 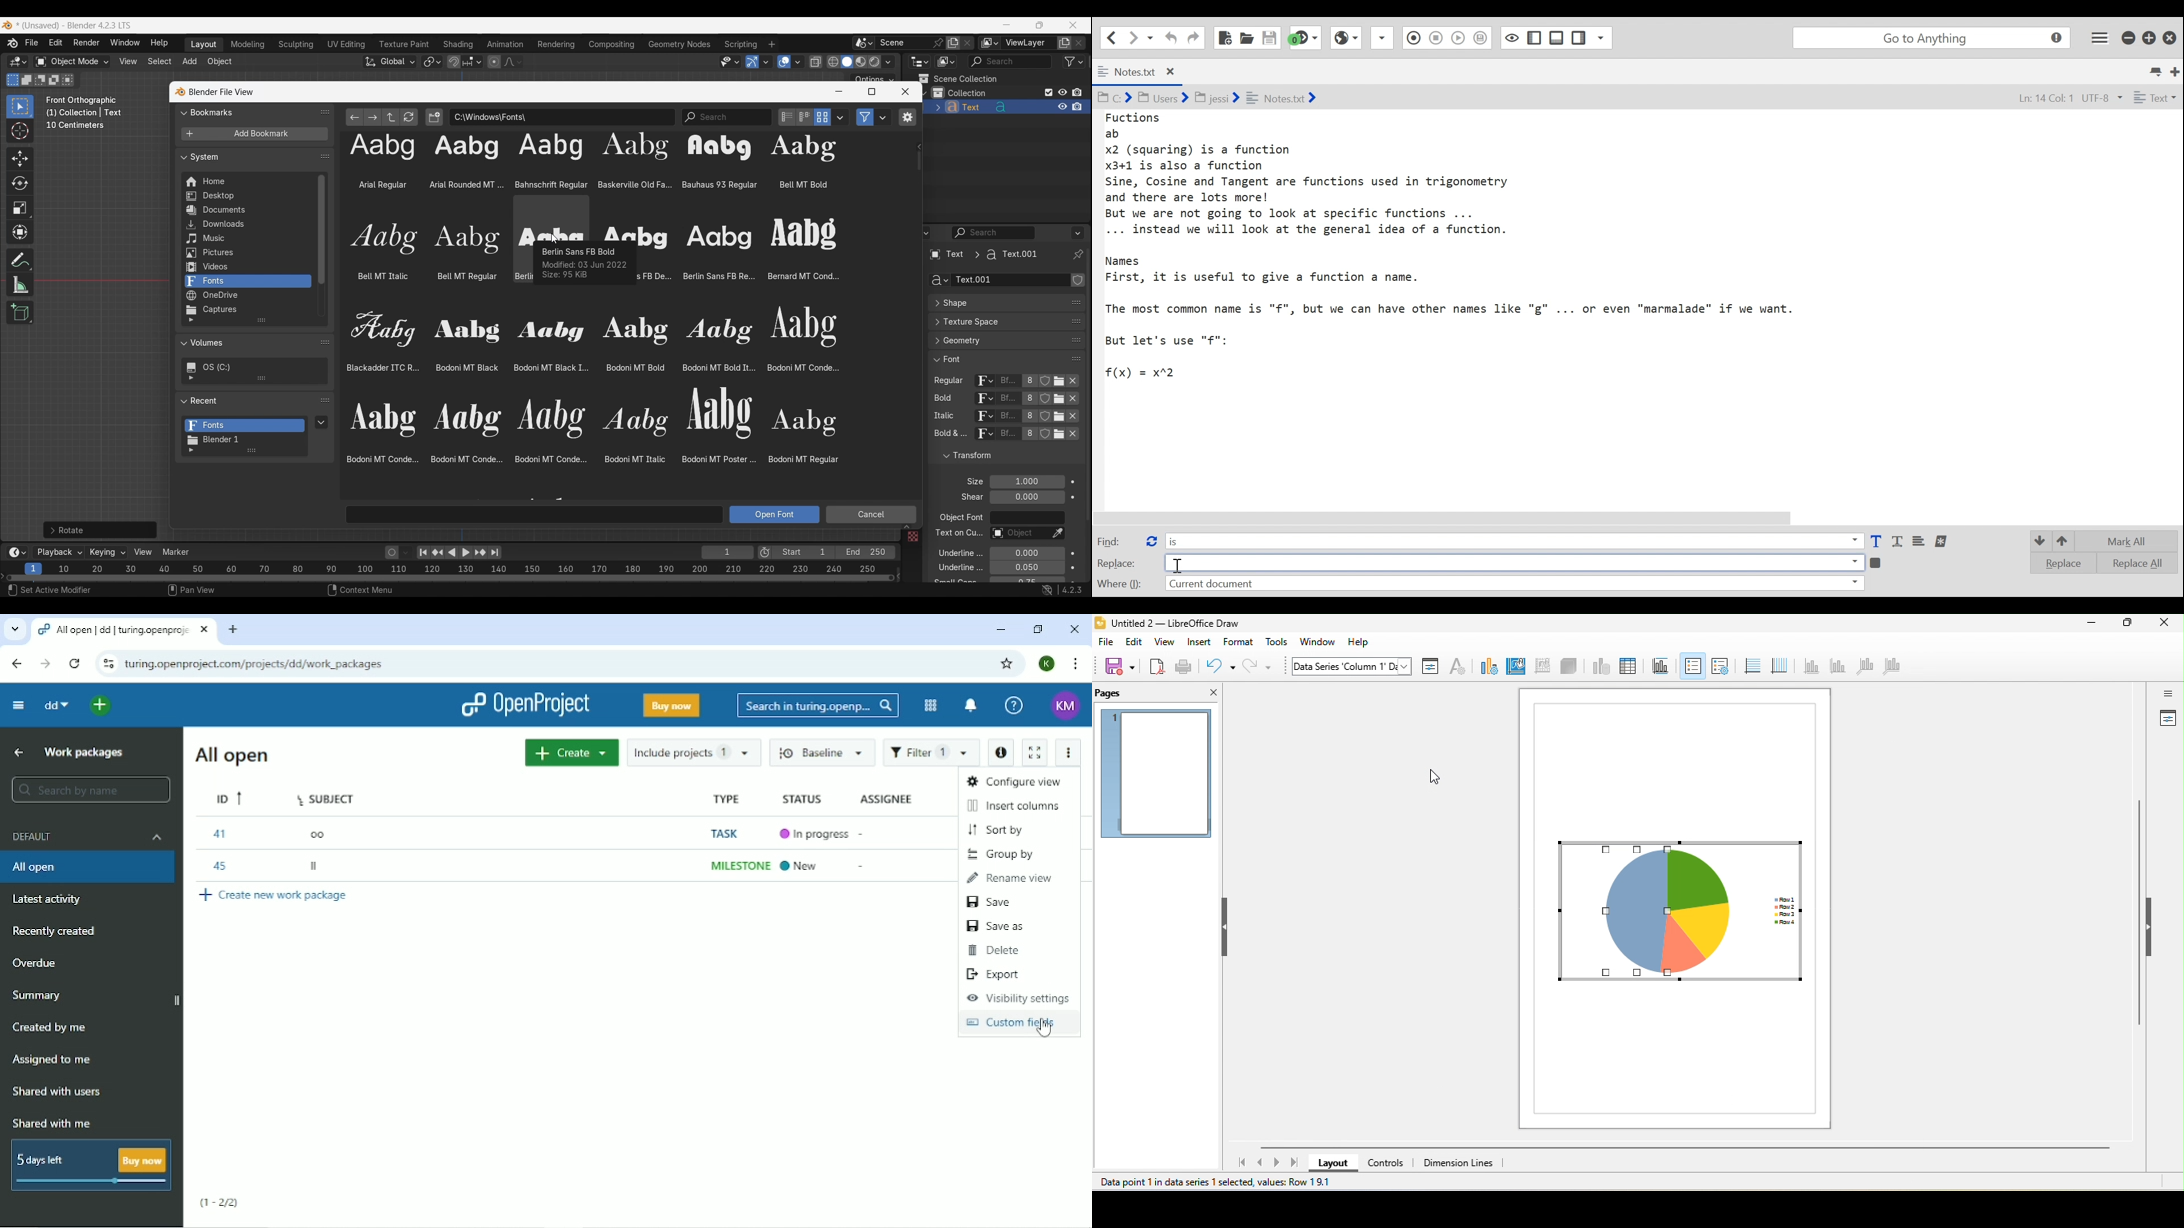 I want to click on Auto keying , so click(x=392, y=553).